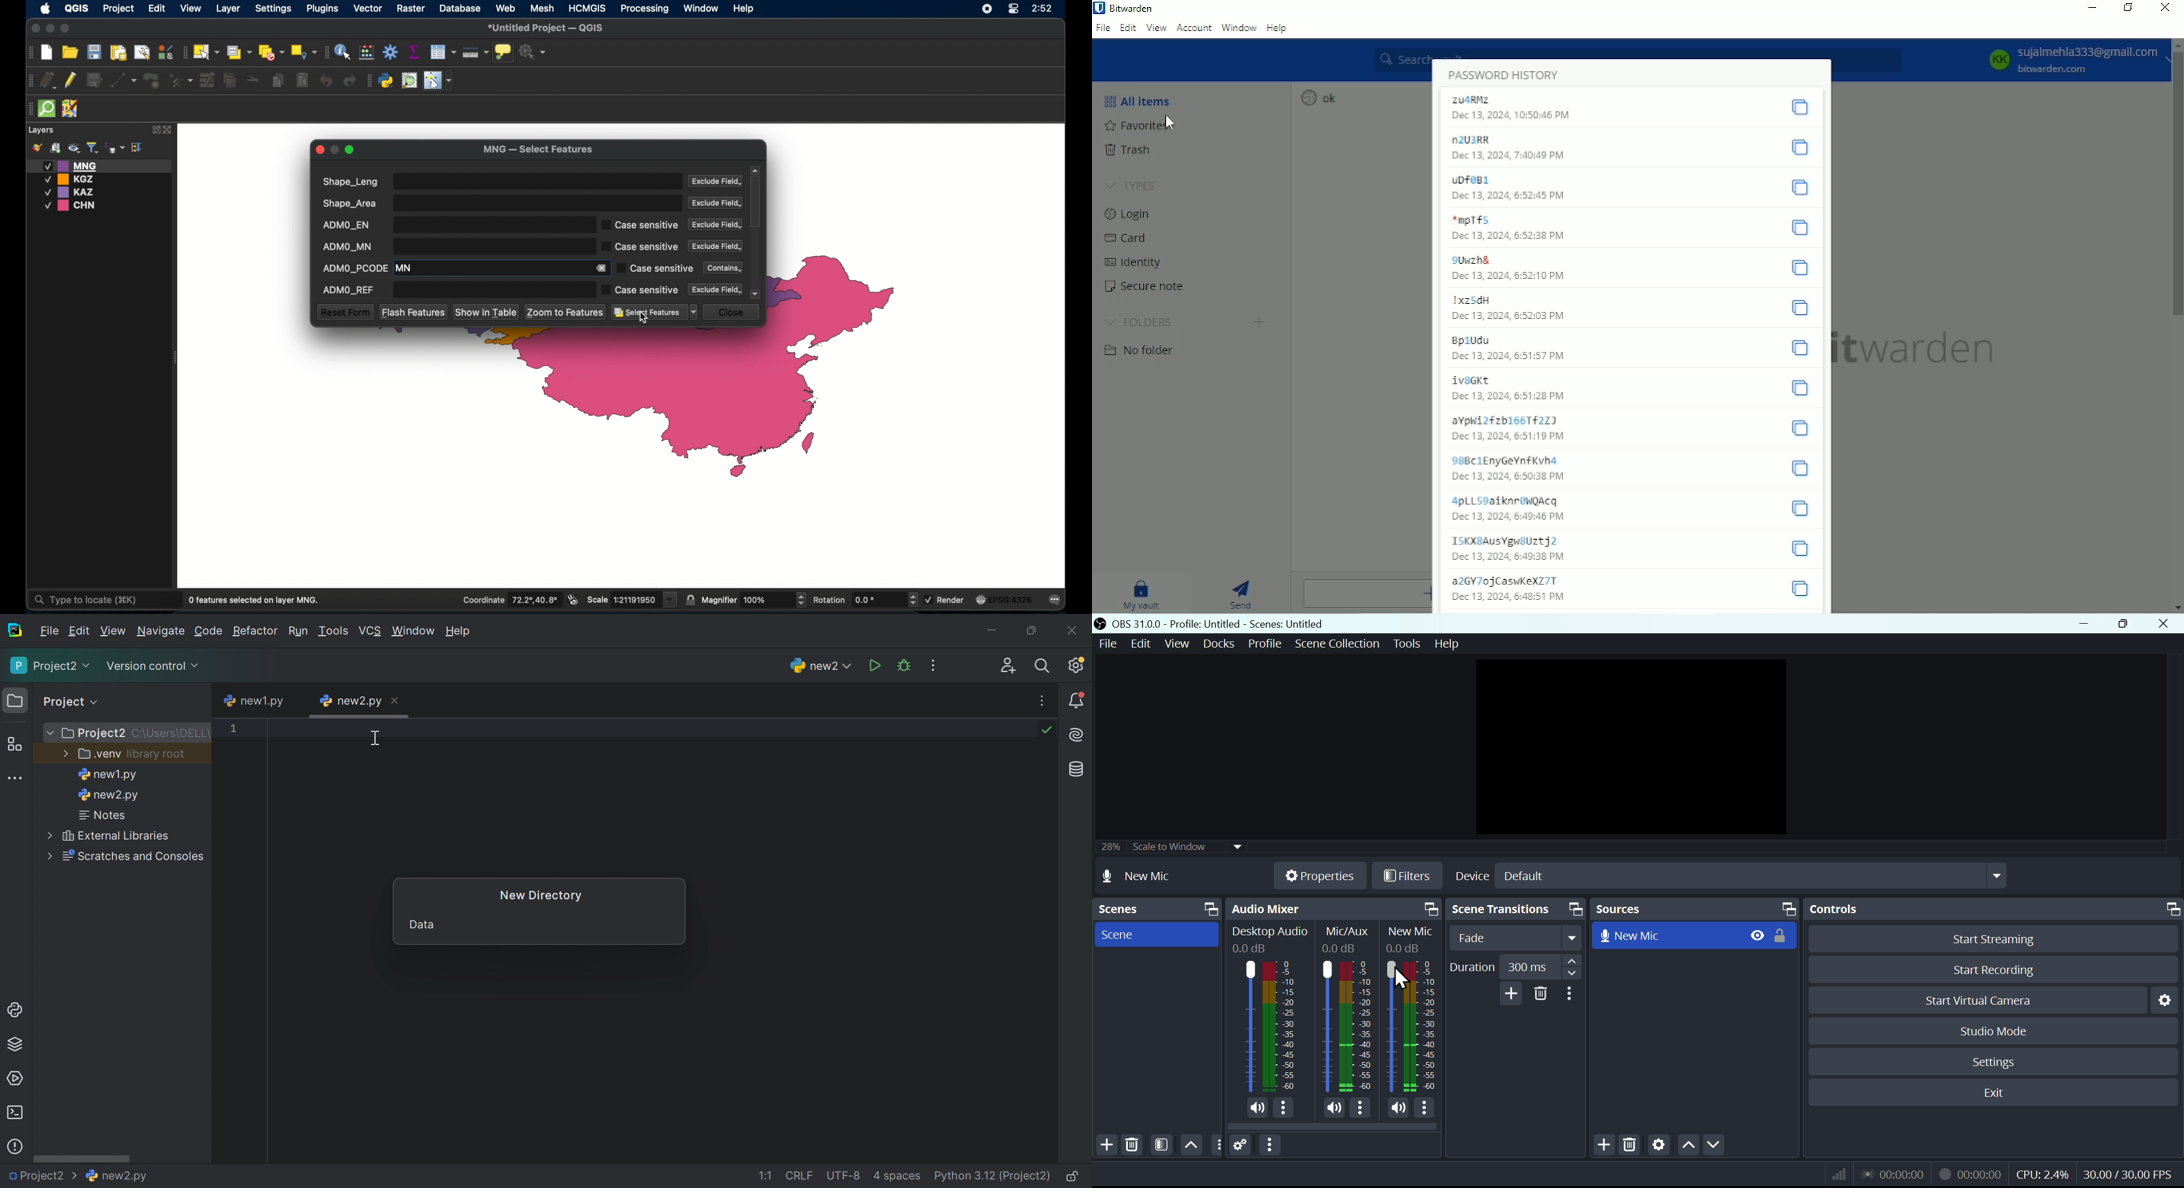 The width and height of the screenshot is (2184, 1204). Describe the element at coordinates (51, 29) in the screenshot. I see `minimize` at that location.